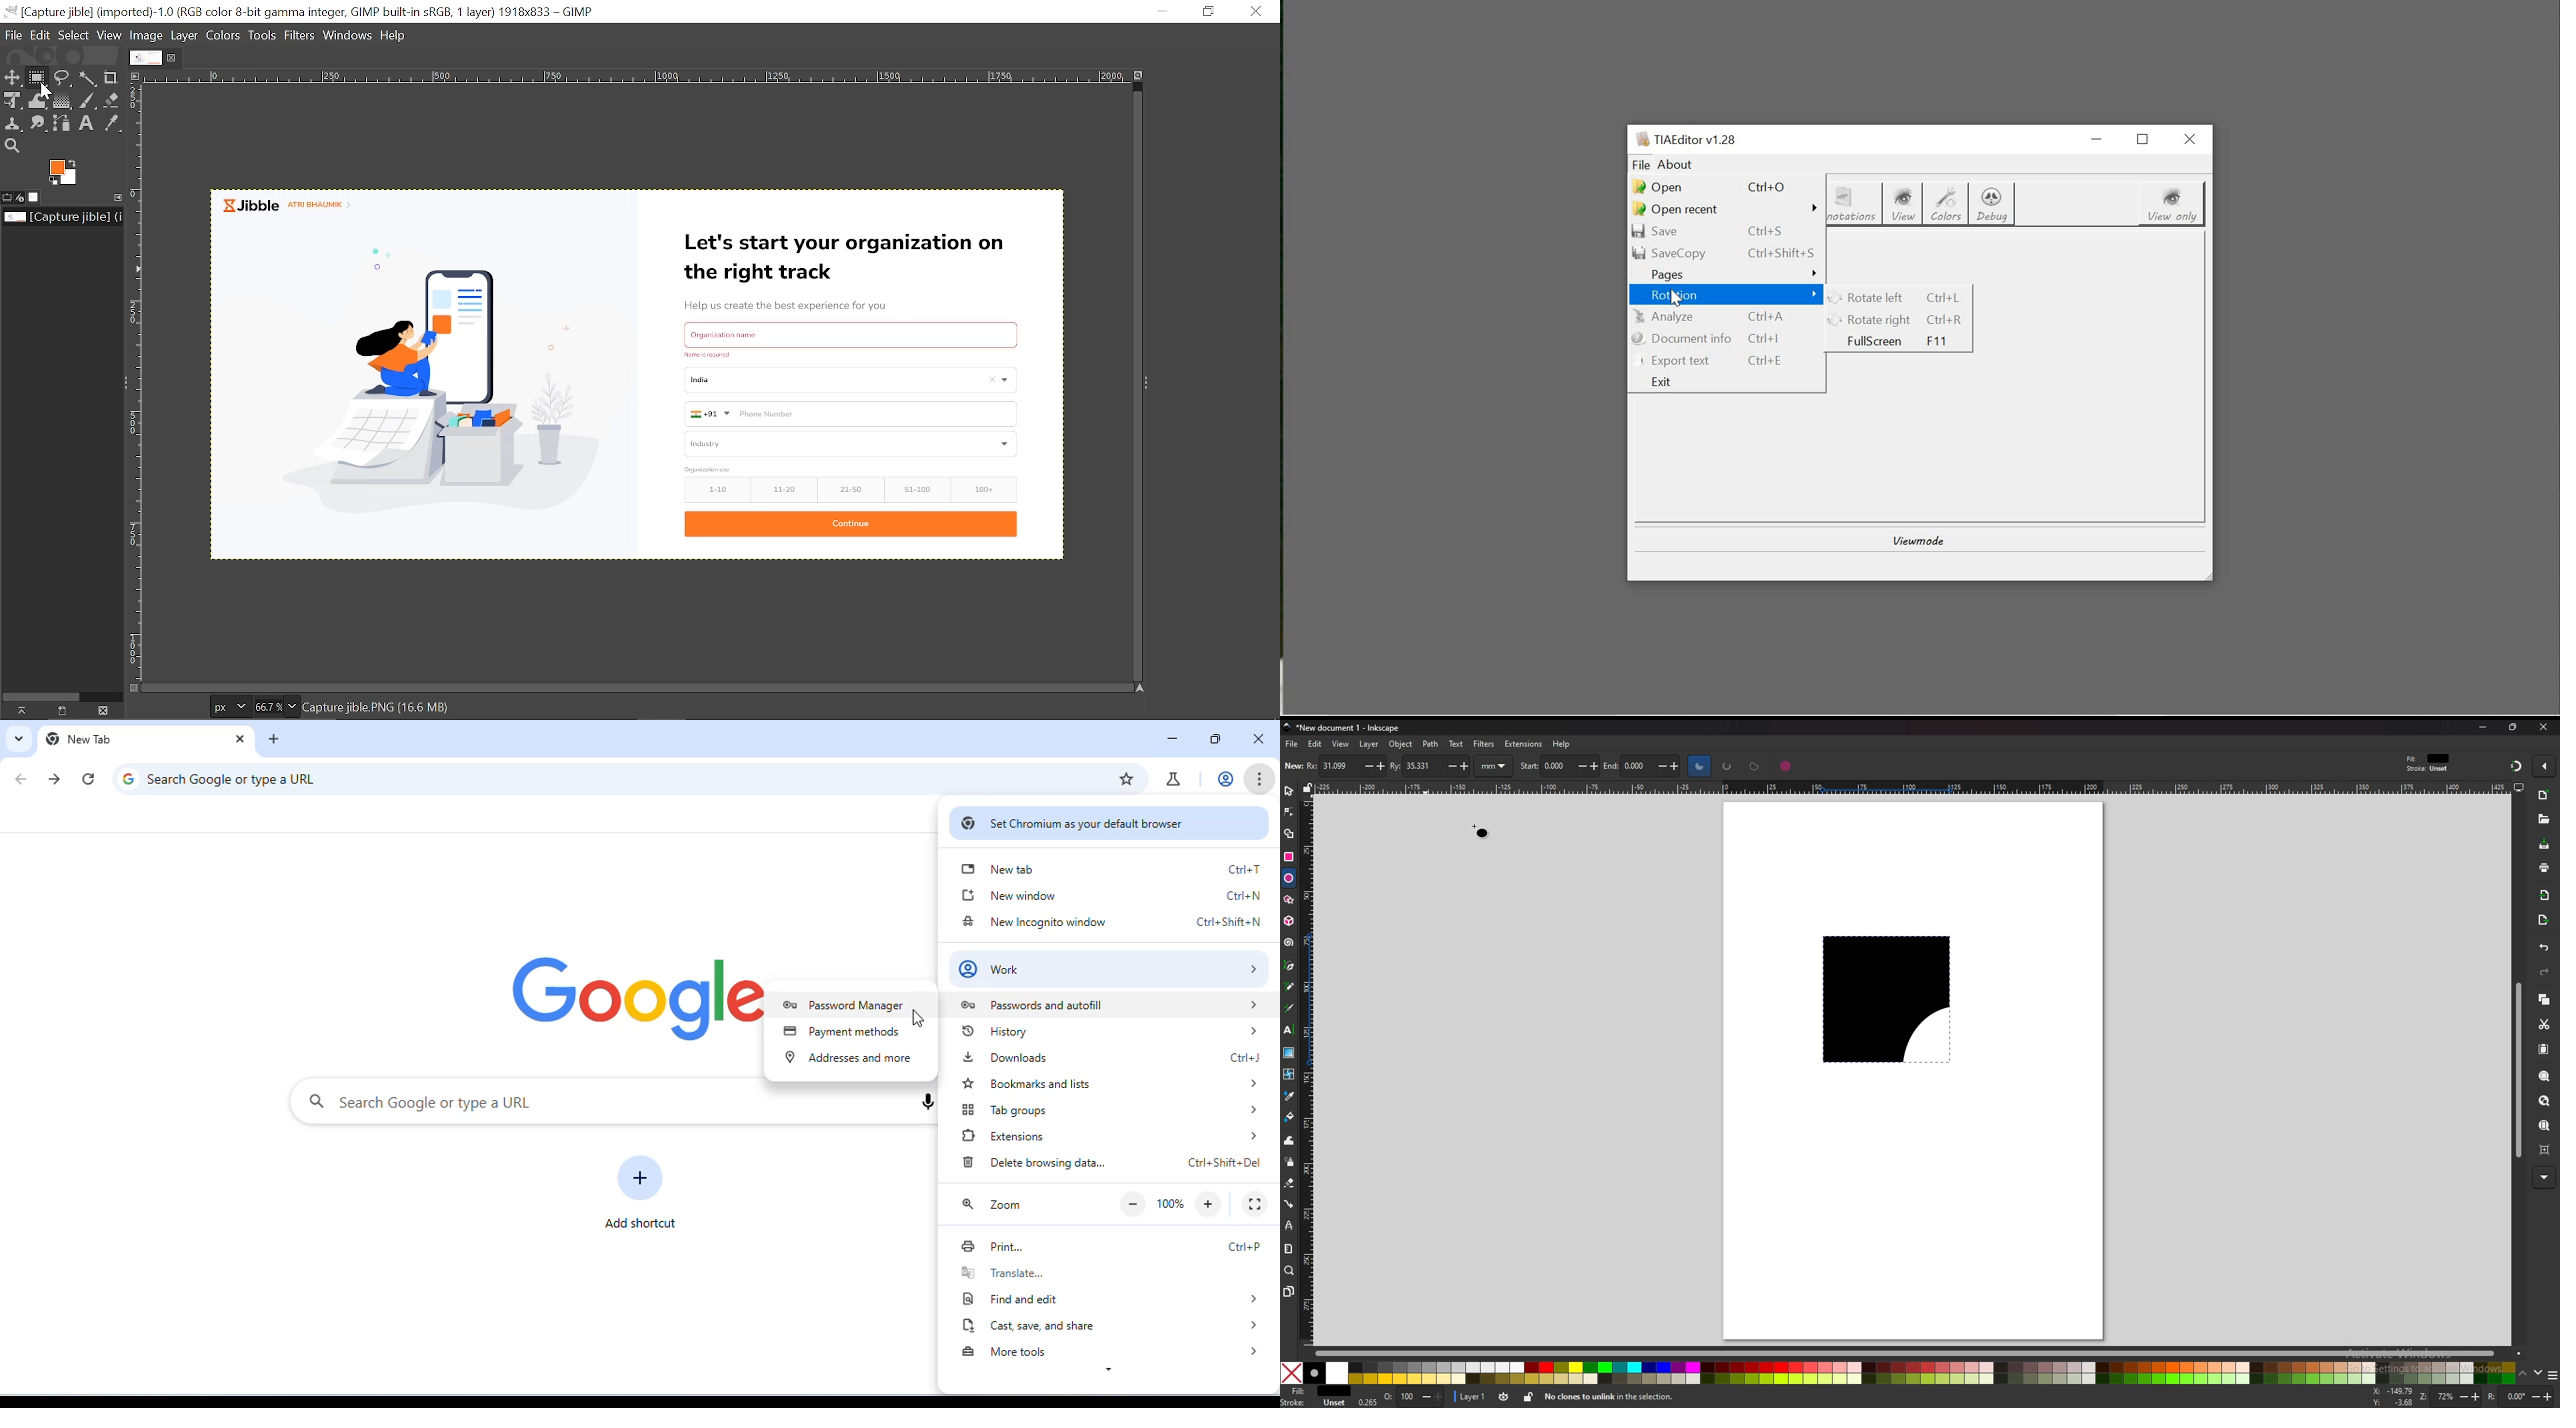  I want to click on export, so click(2544, 921).